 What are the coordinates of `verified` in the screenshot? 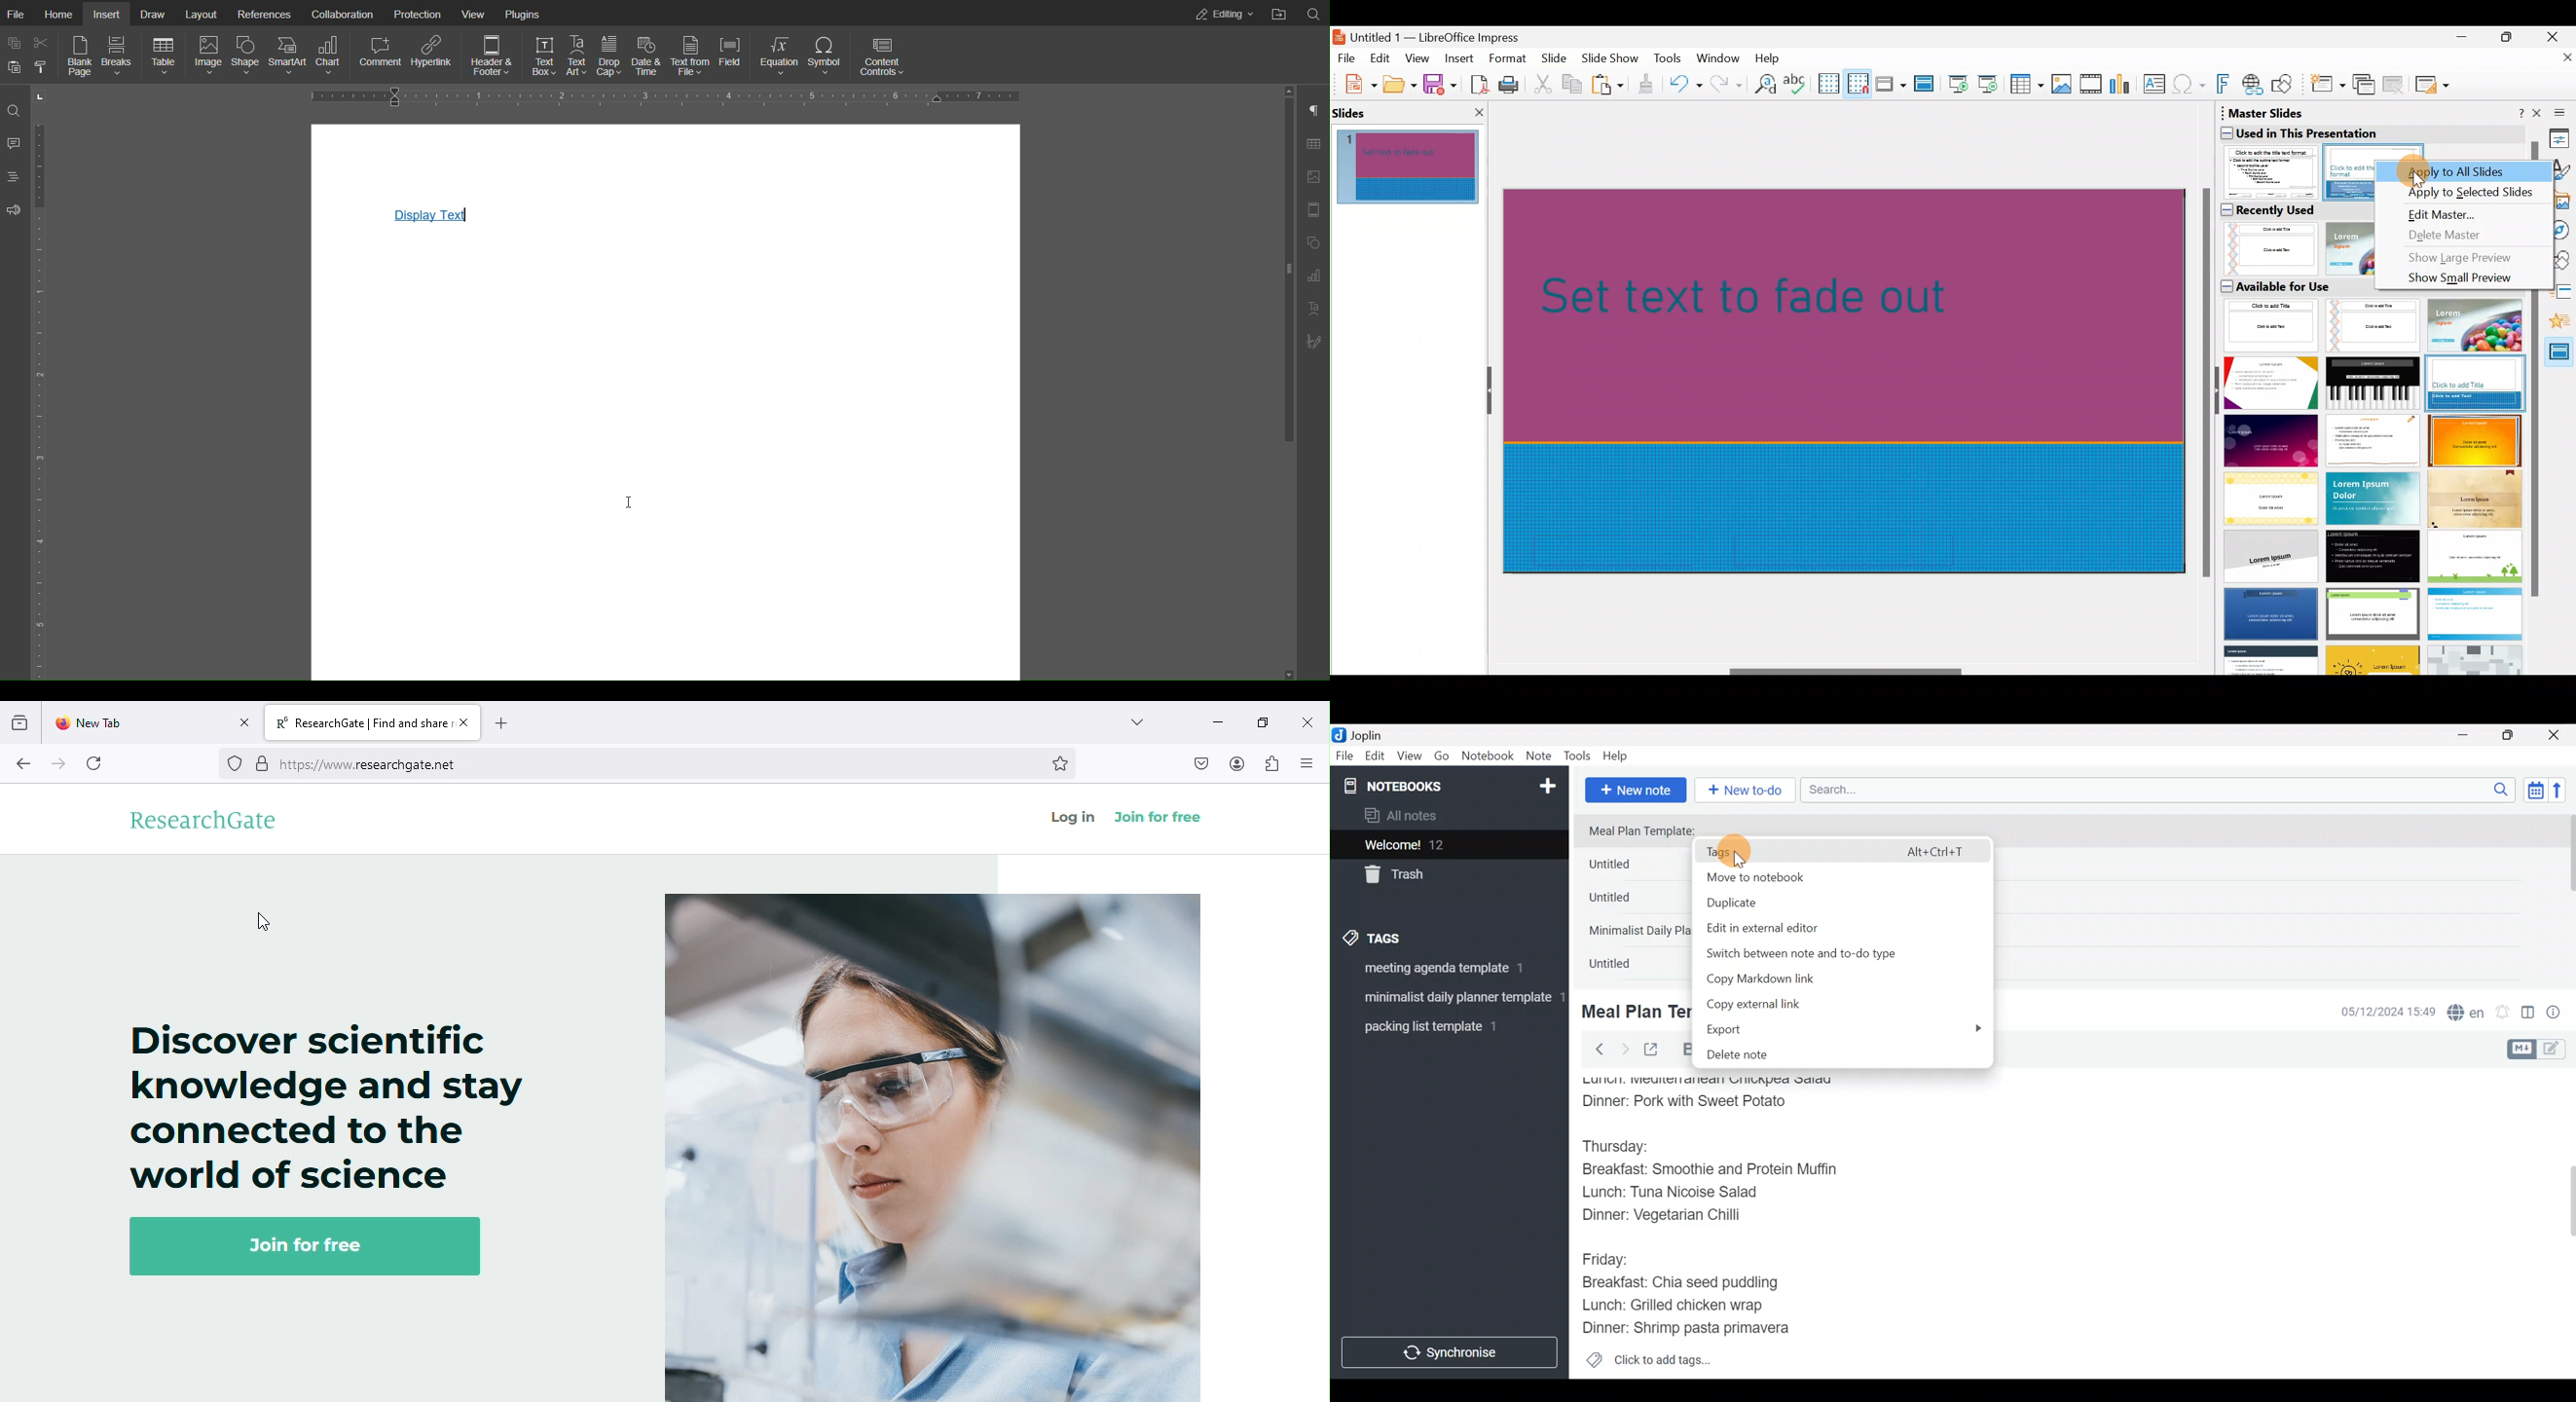 It's located at (264, 763).